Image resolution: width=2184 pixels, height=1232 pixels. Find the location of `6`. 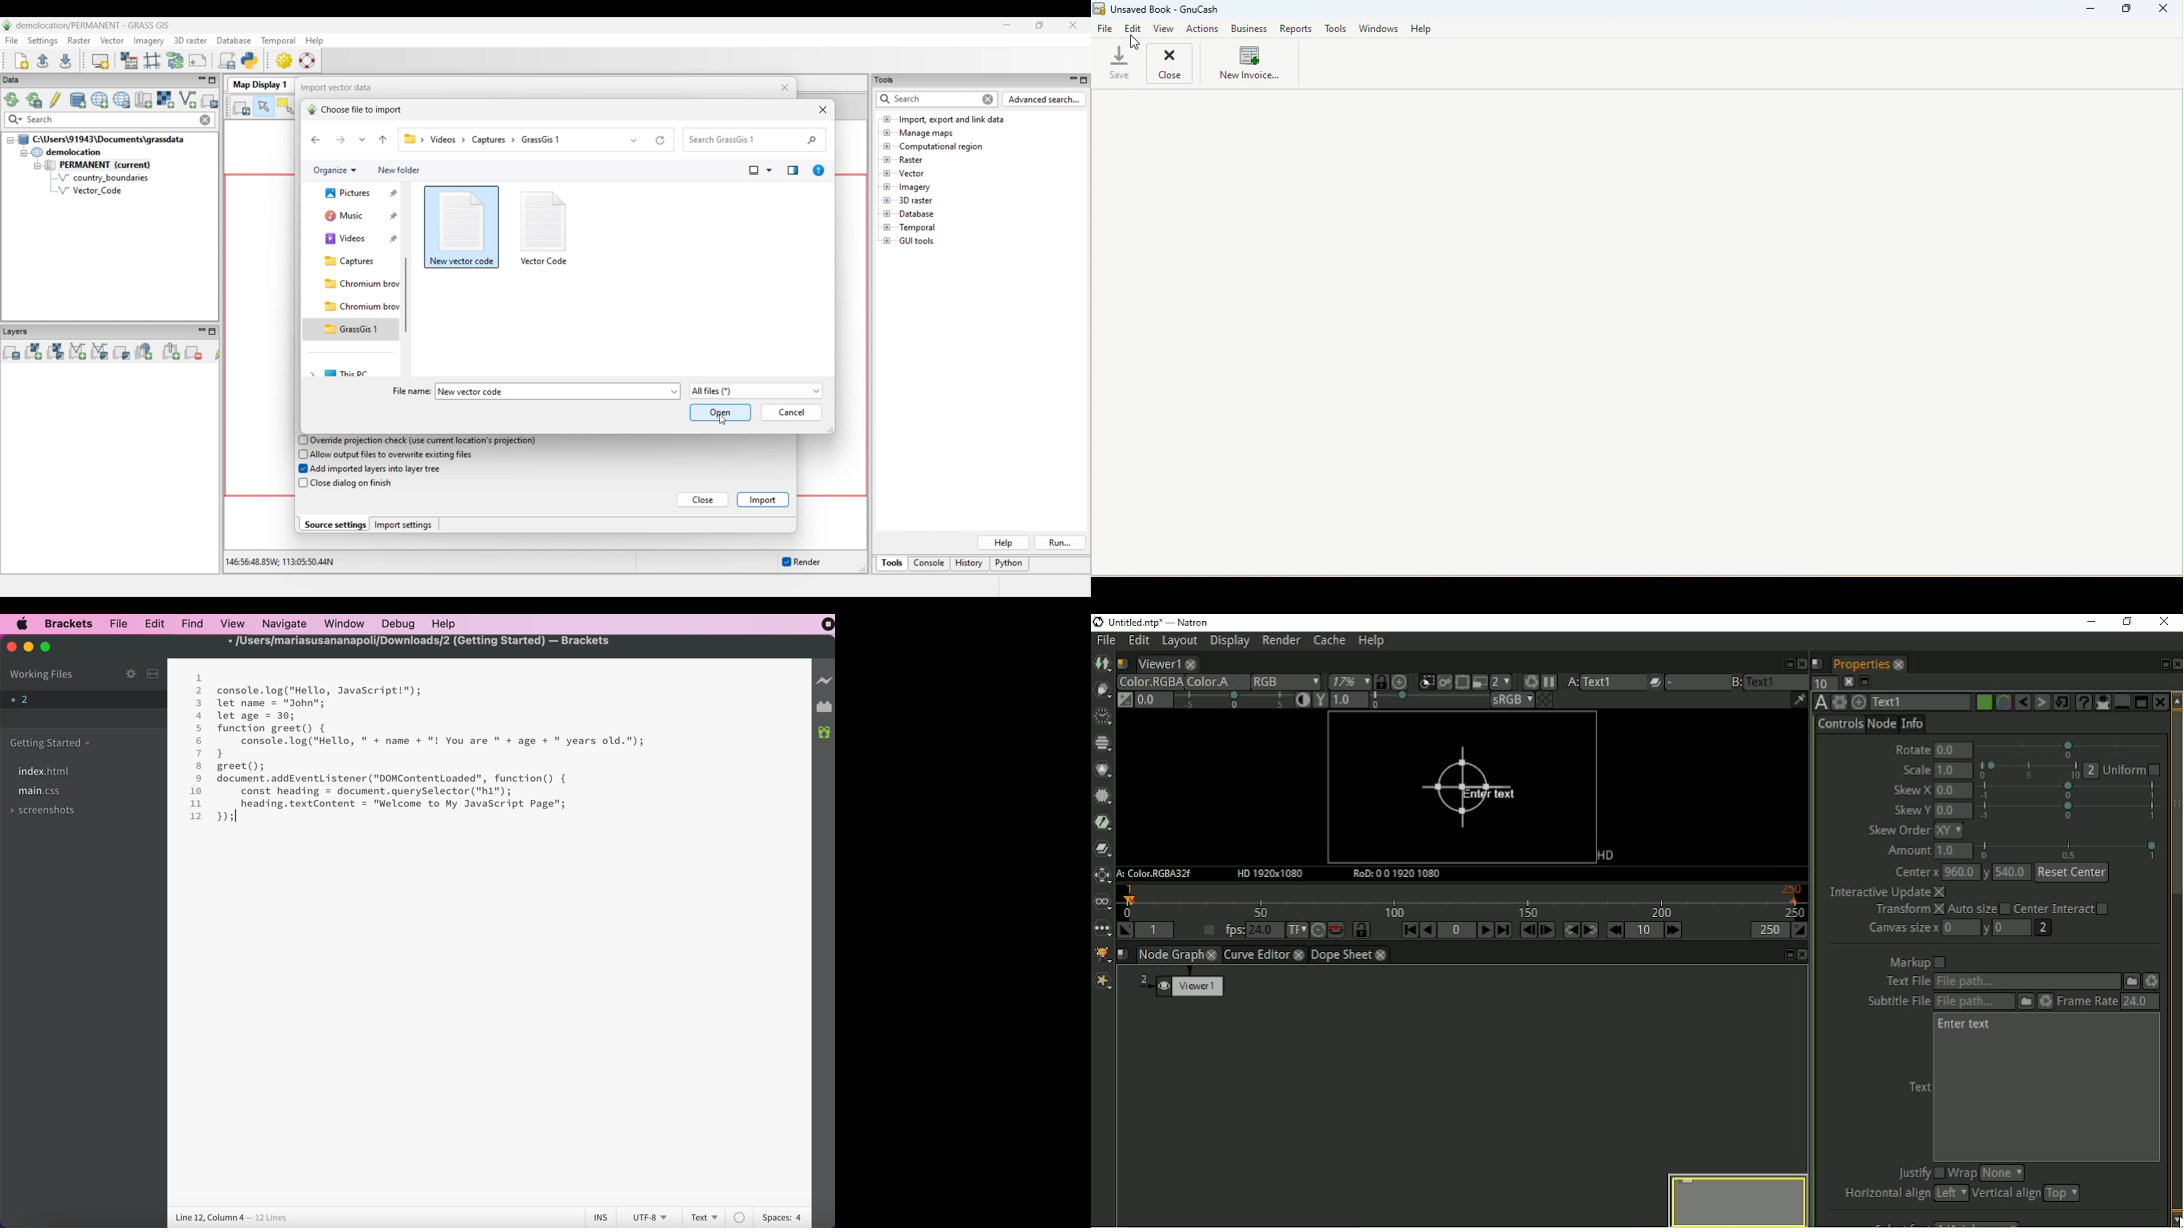

6 is located at coordinates (200, 740).